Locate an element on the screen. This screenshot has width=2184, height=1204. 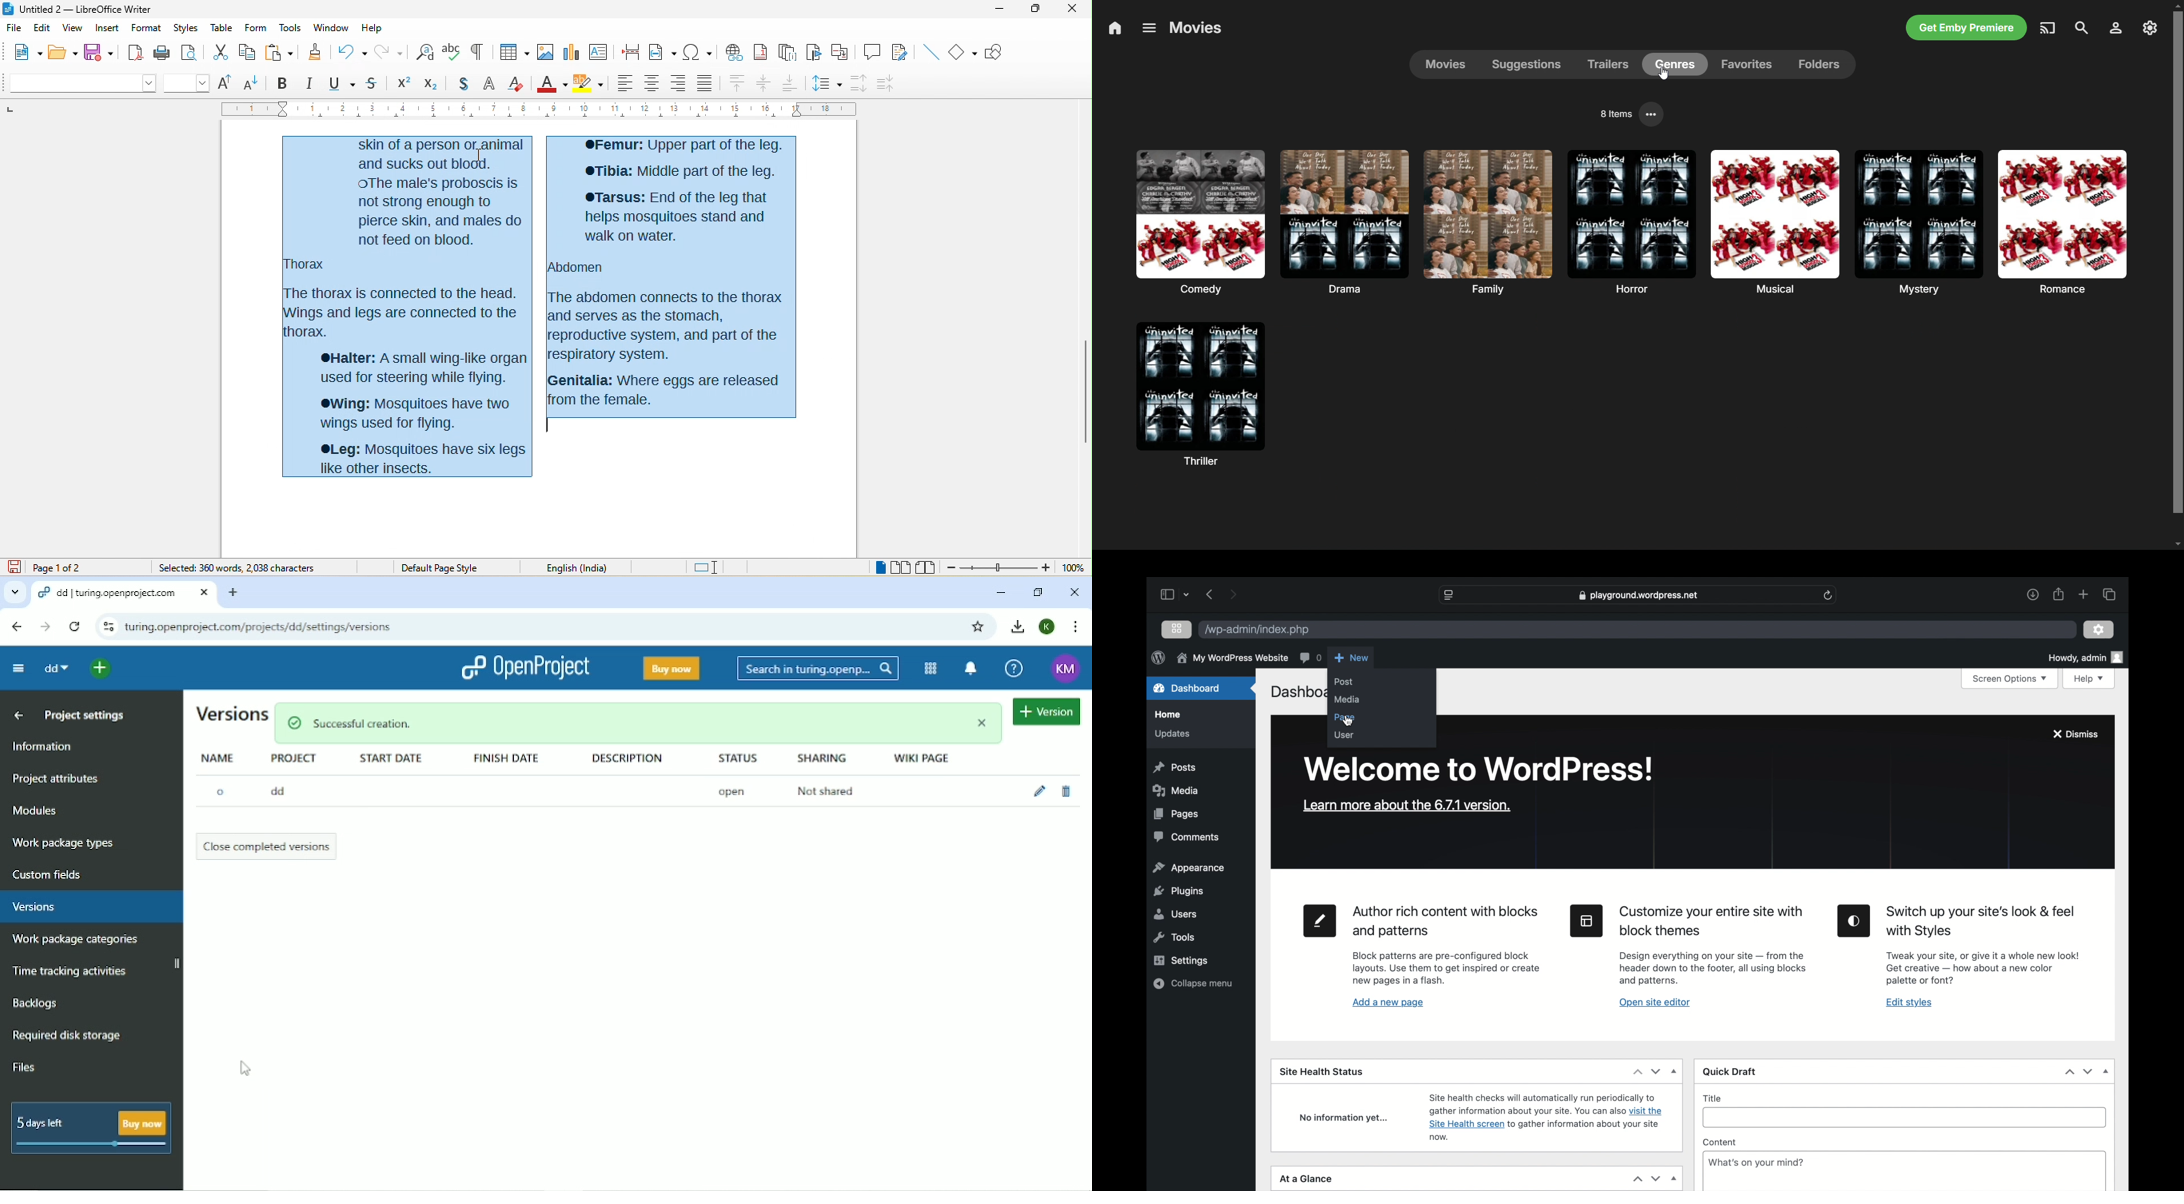
dropdown is located at coordinates (1188, 594).